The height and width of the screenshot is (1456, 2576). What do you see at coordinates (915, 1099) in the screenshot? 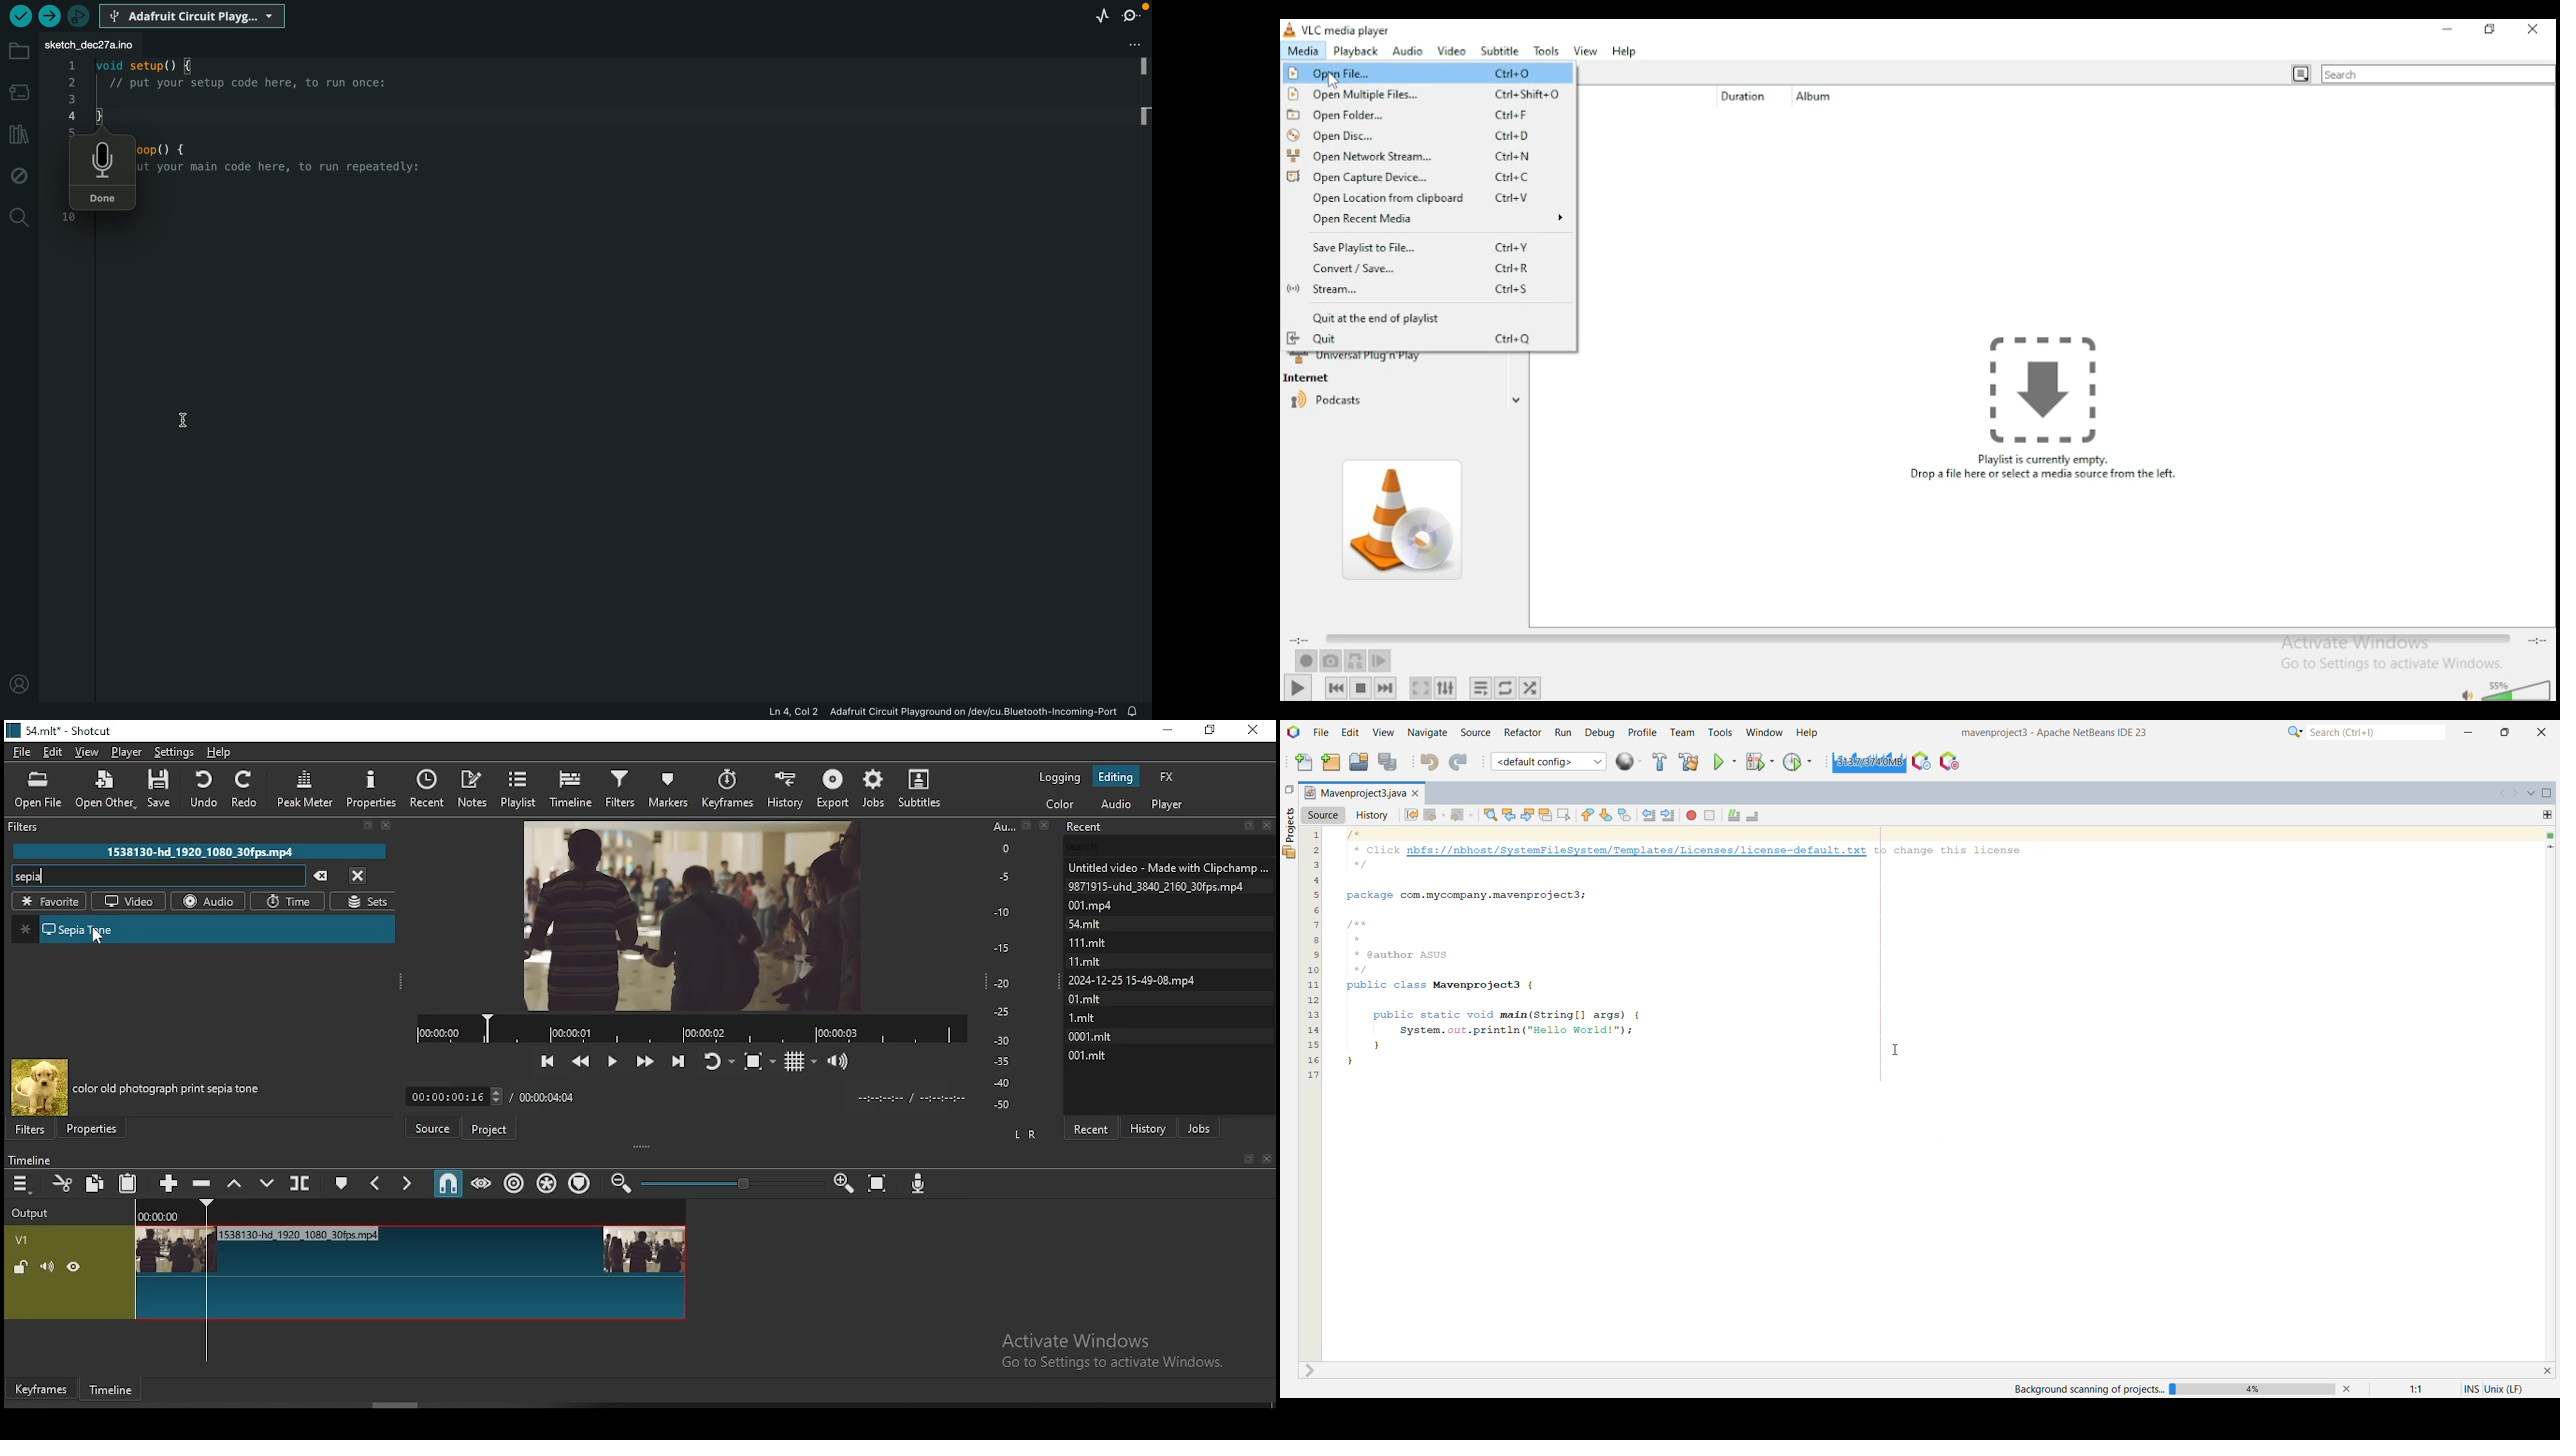
I see `time format` at bounding box center [915, 1099].